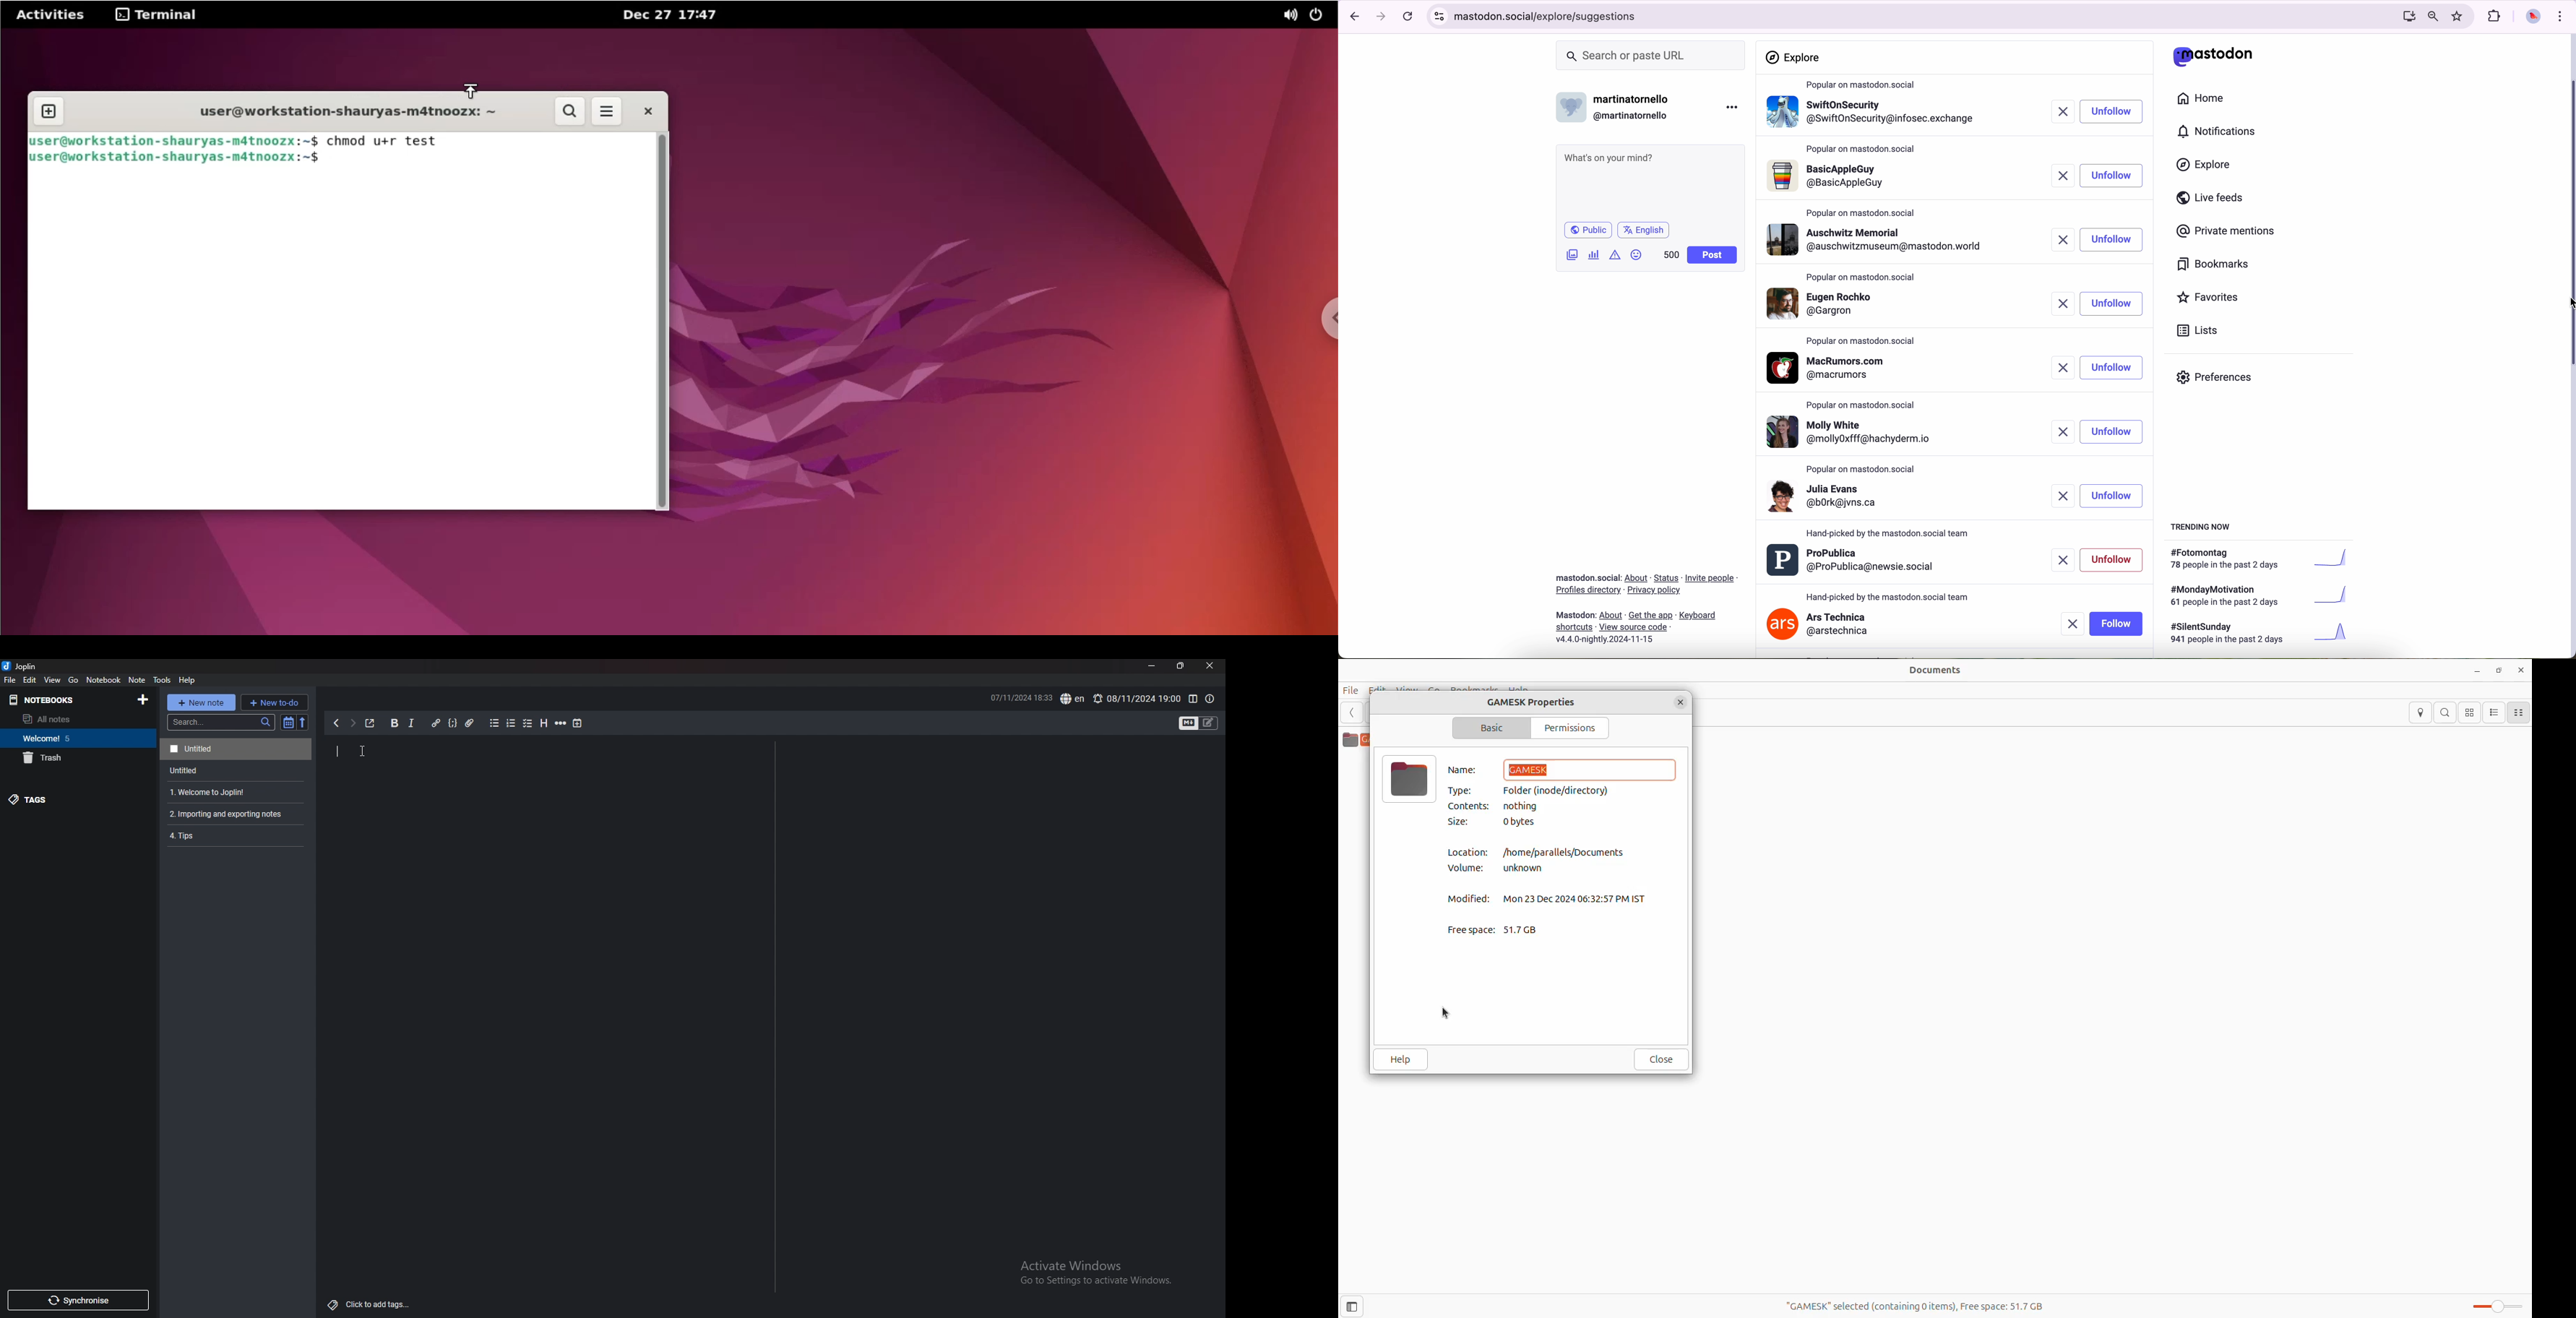 This screenshot has height=1344, width=2576. What do you see at coordinates (236, 748) in the screenshot?
I see `Untitled` at bounding box center [236, 748].